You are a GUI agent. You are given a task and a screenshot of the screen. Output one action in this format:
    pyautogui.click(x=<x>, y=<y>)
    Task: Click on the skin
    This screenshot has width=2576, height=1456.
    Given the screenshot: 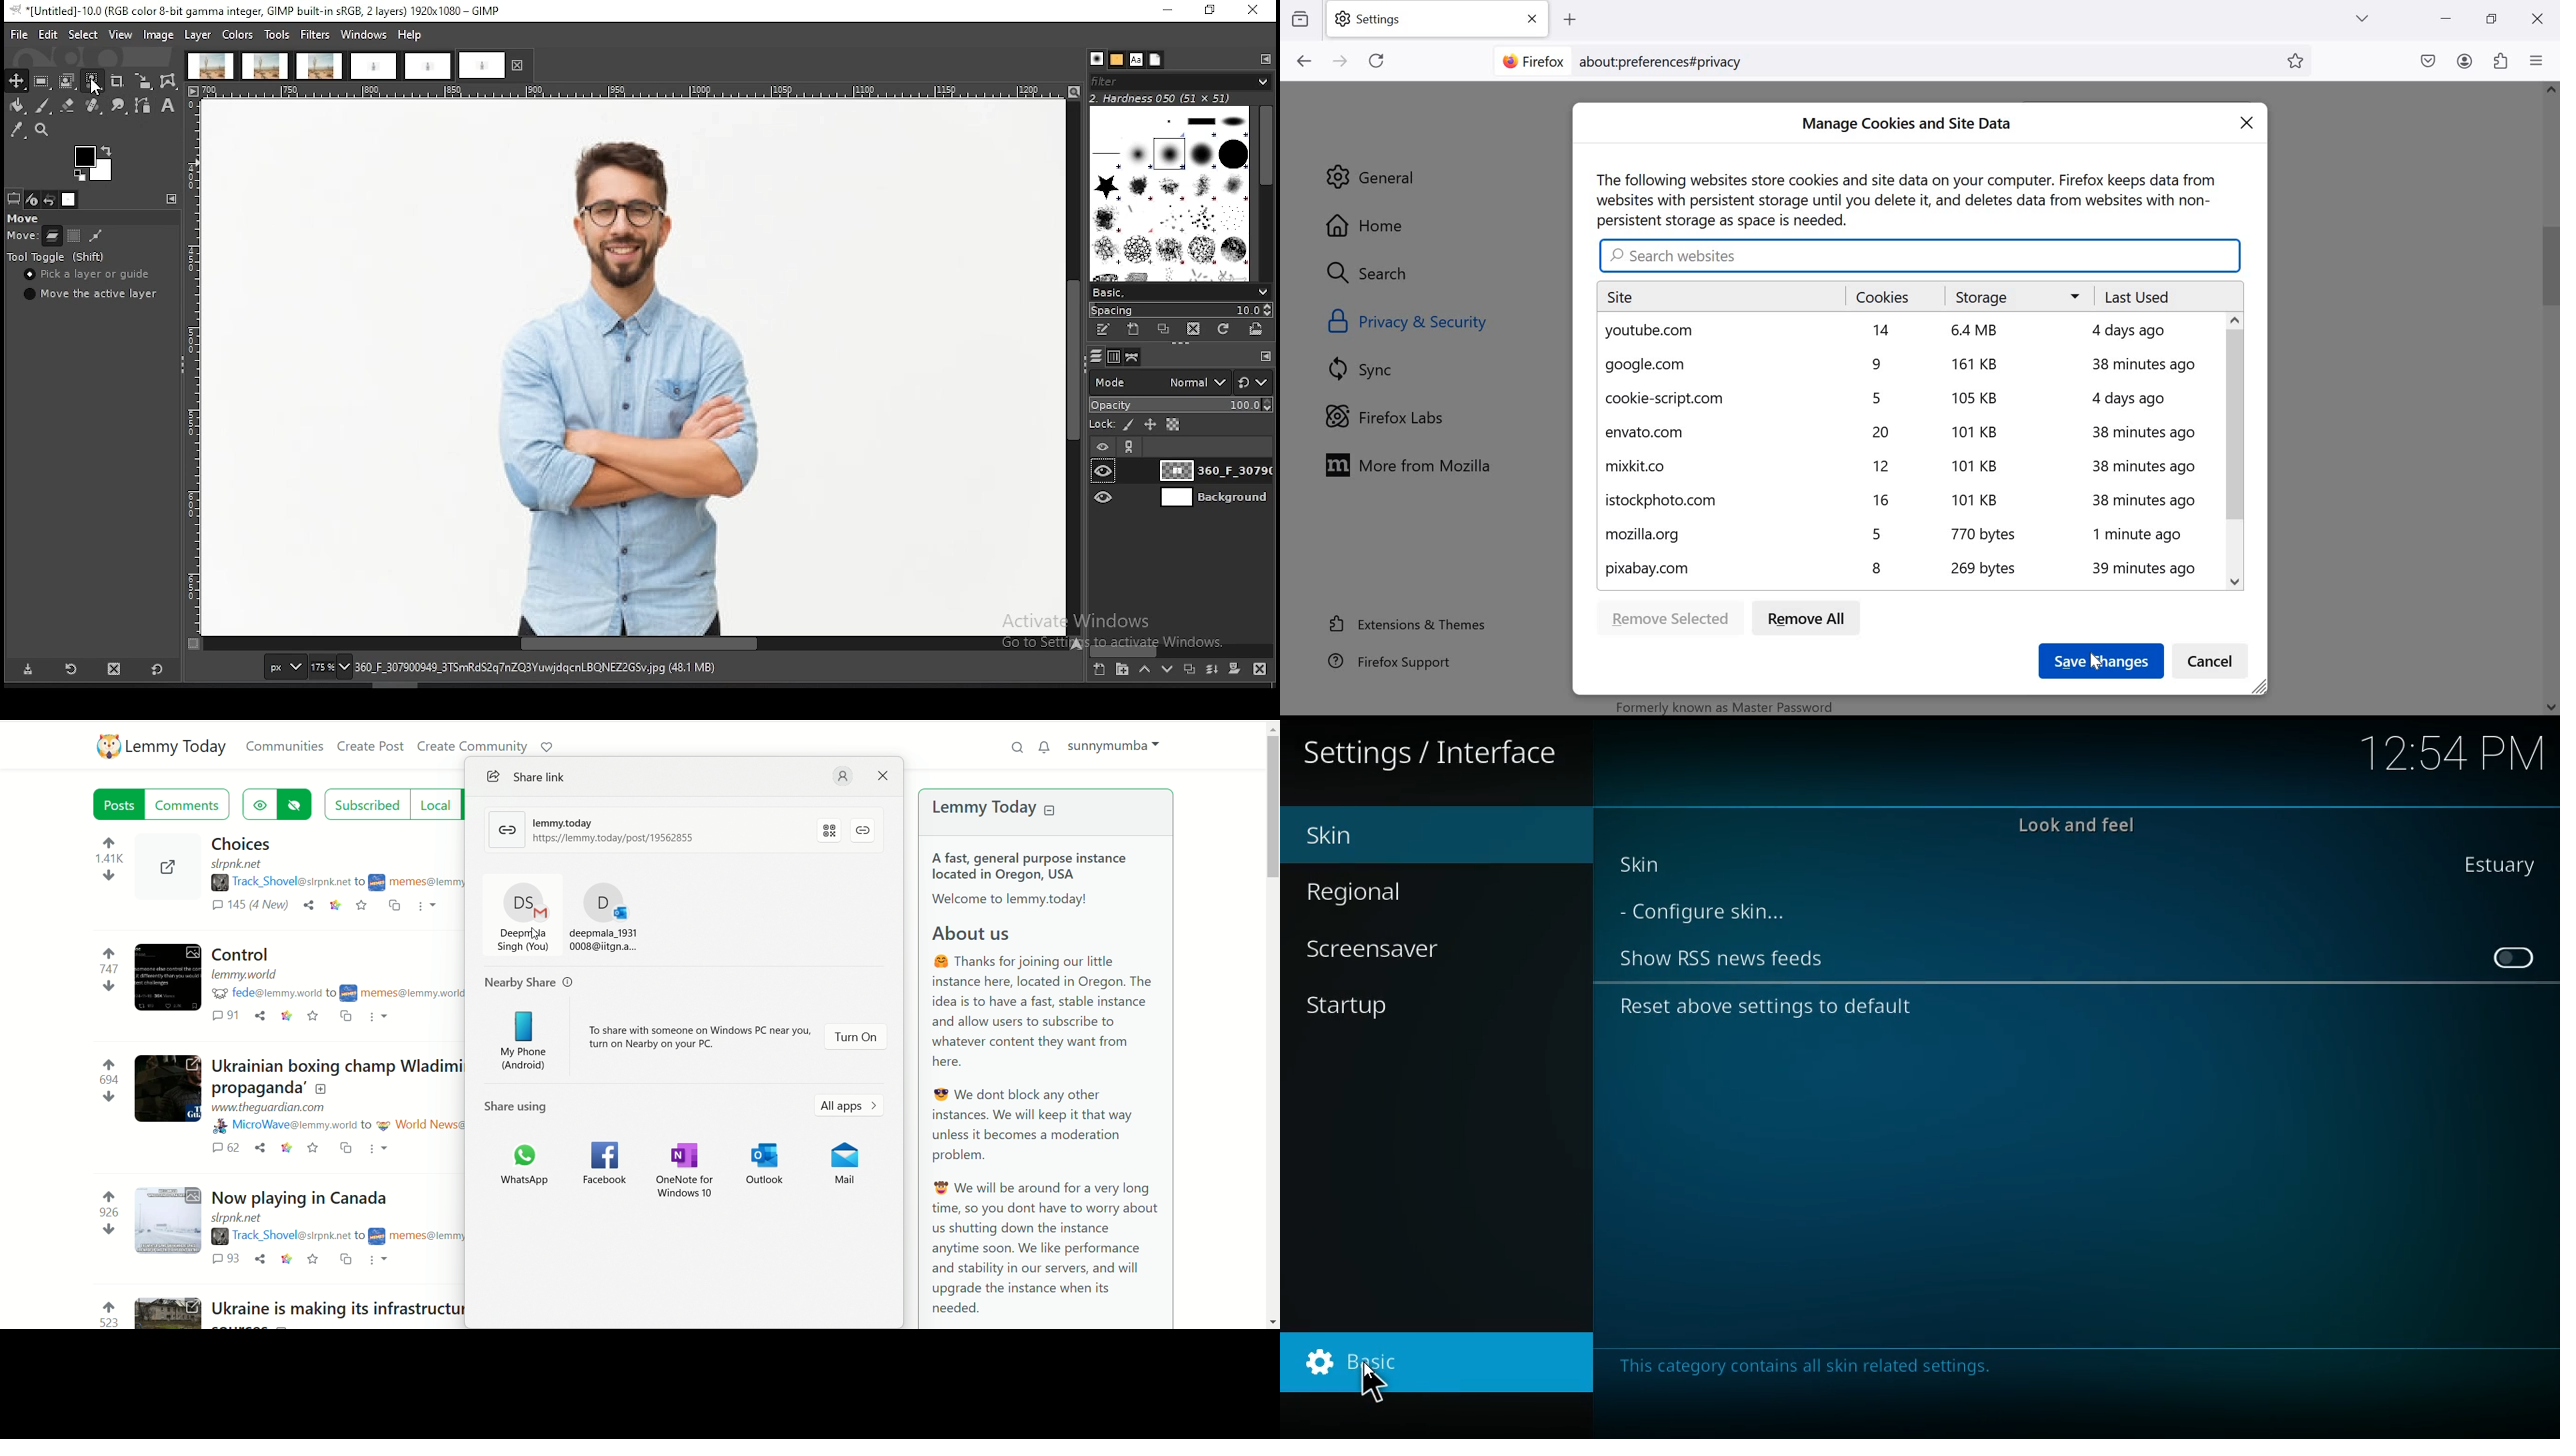 What is the action you would take?
    pyautogui.click(x=1660, y=870)
    